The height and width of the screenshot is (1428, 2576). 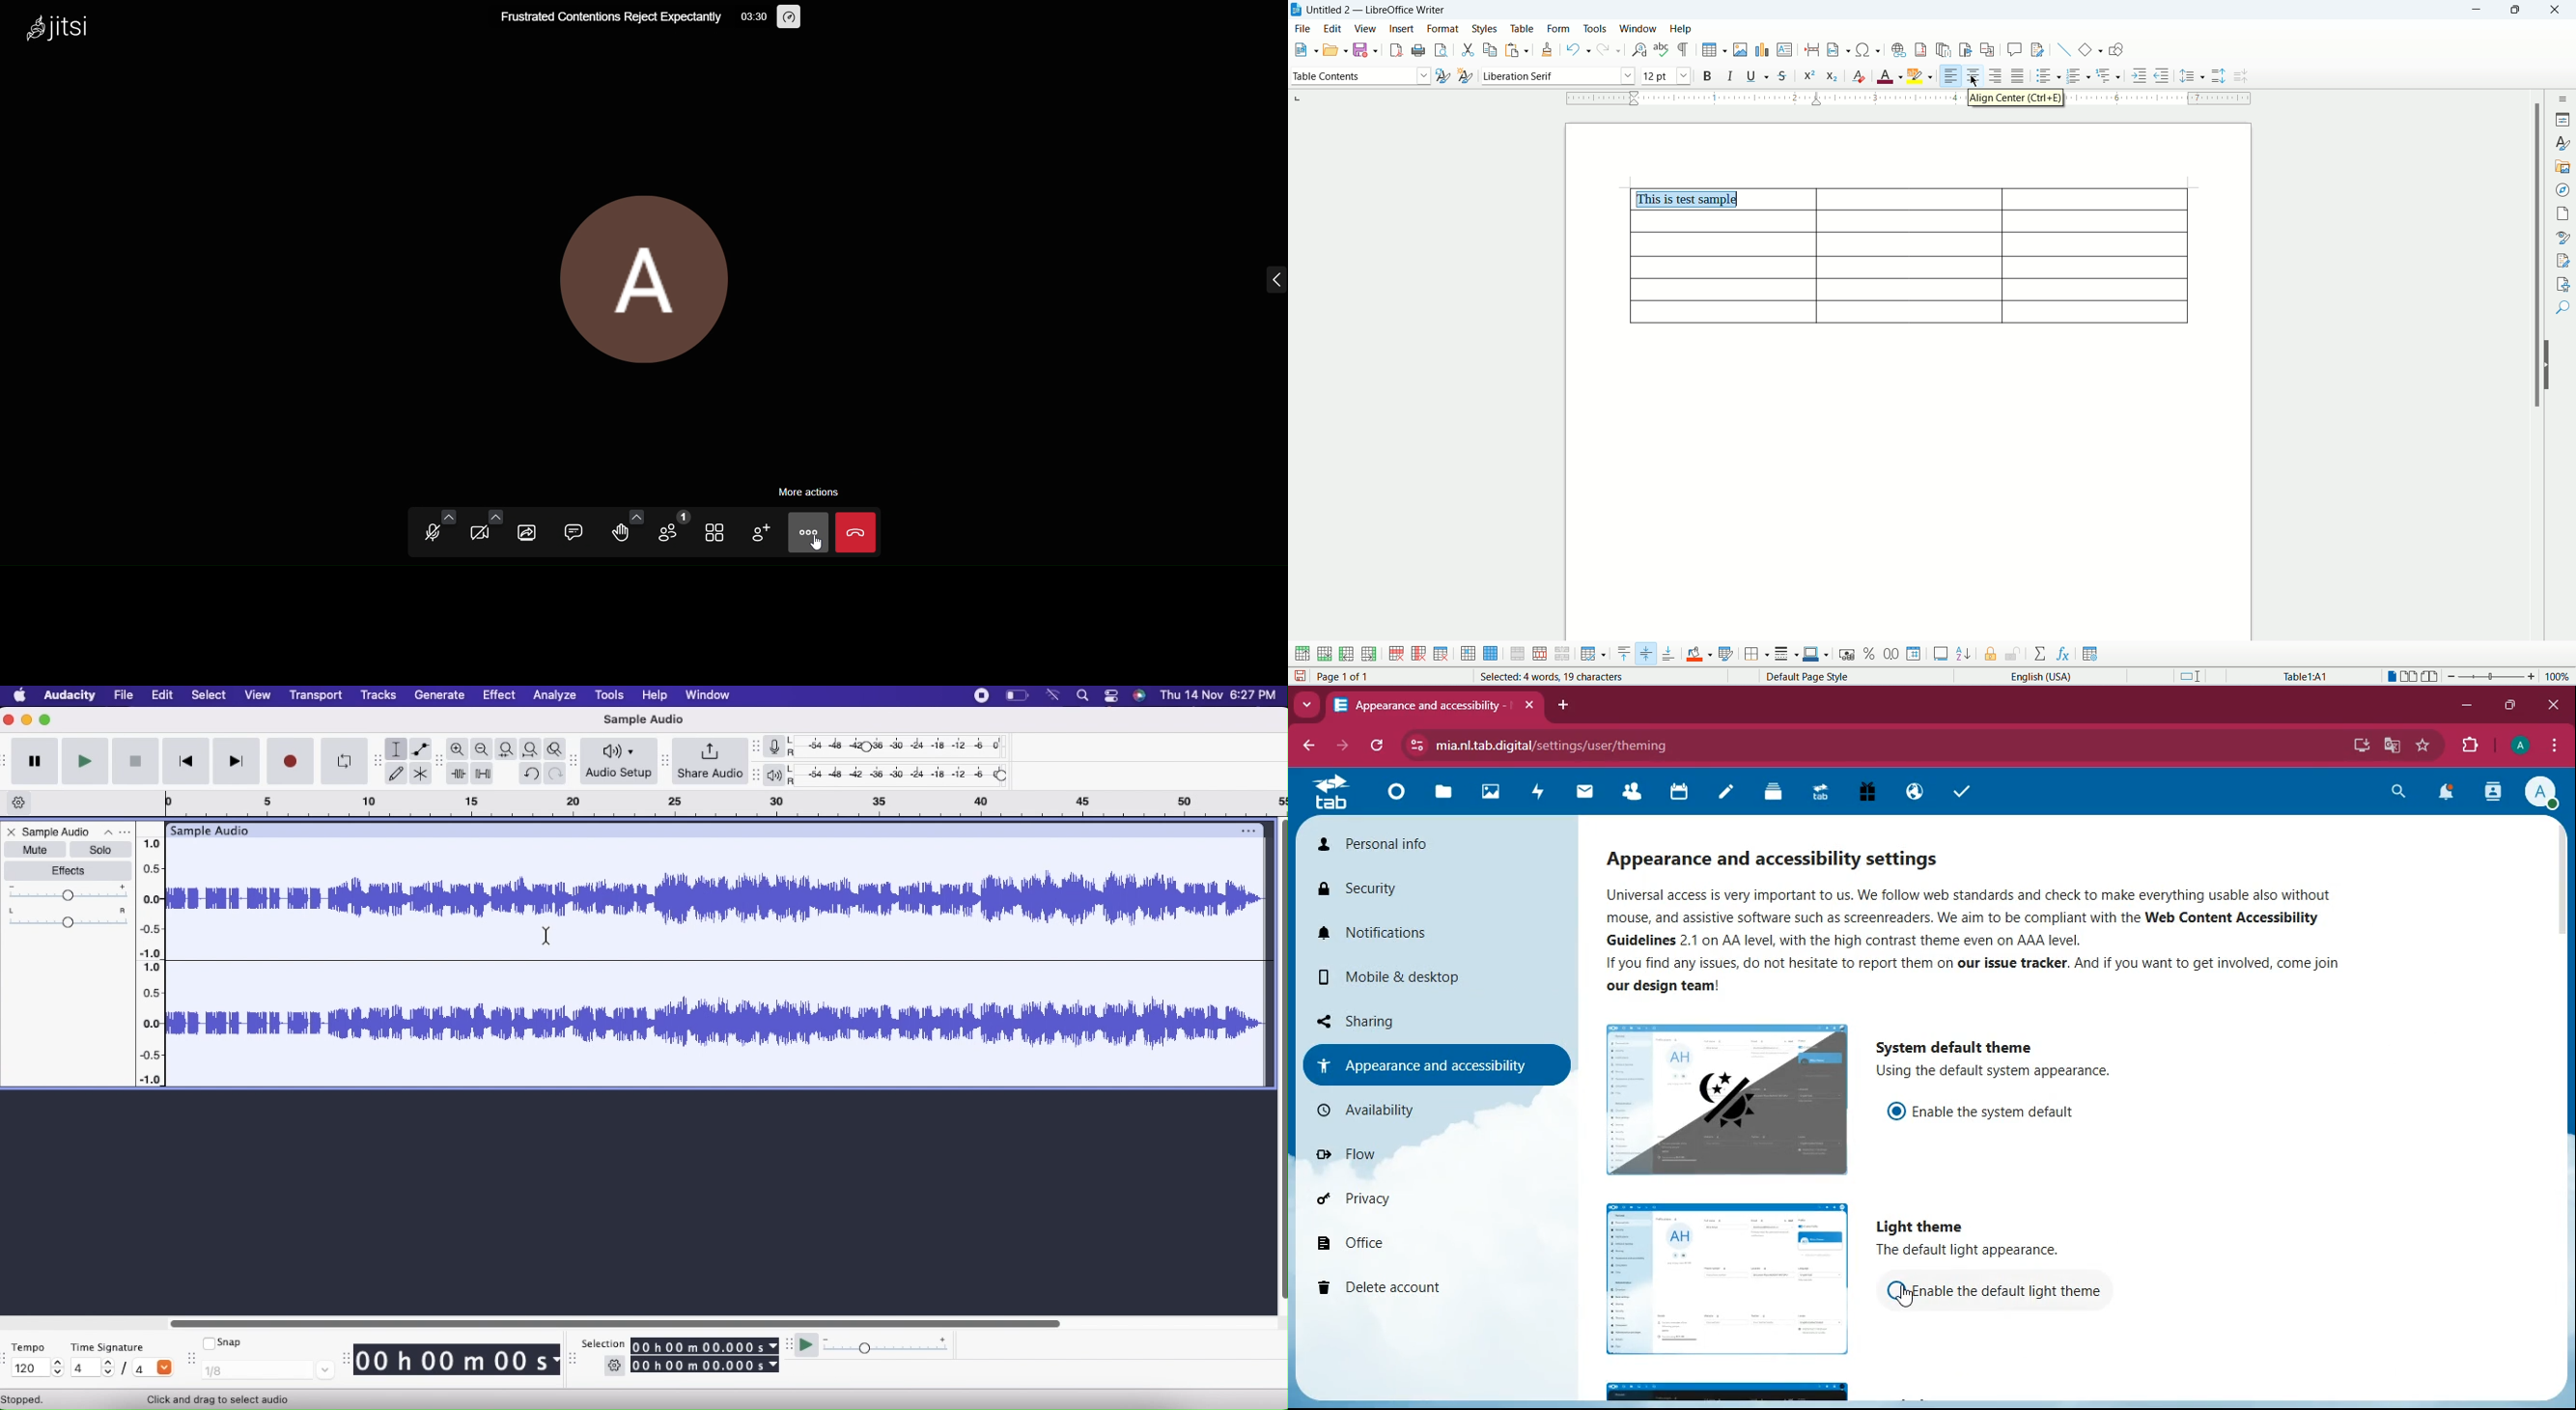 What do you see at coordinates (1466, 76) in the screenshot?
I see `new style` at bounding box center [1466, 76].